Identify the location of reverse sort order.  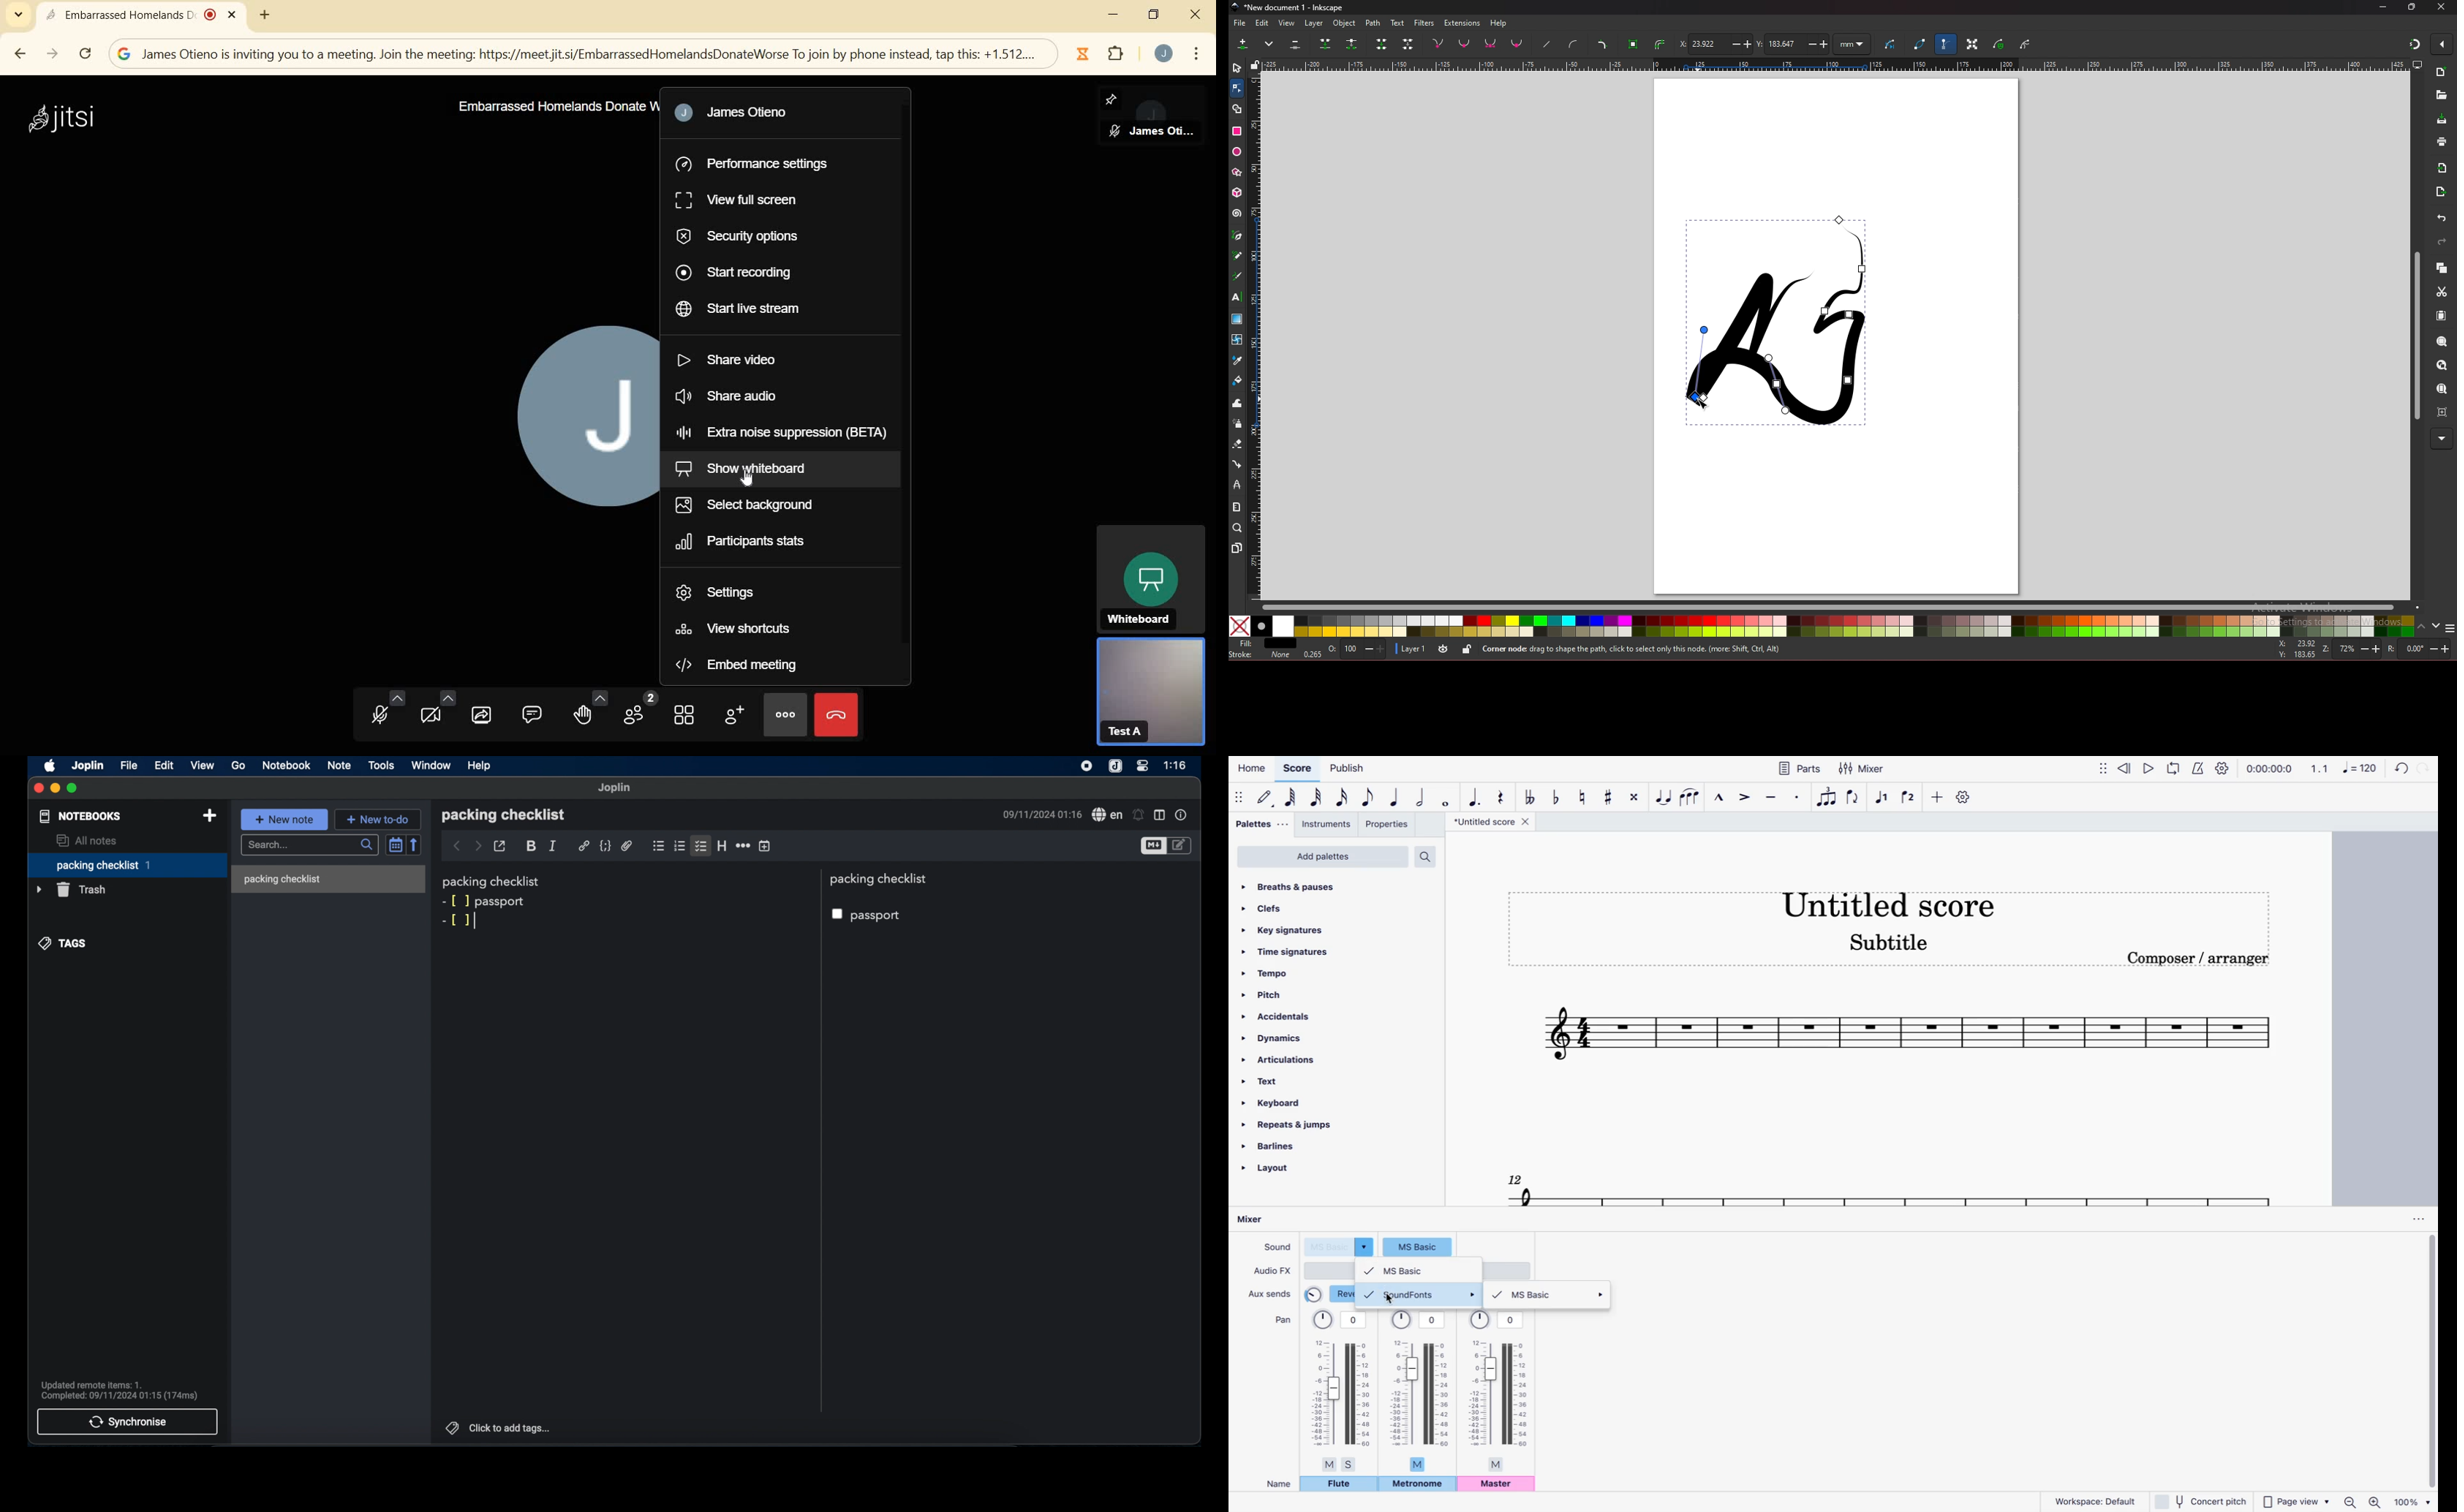
(415, 844).